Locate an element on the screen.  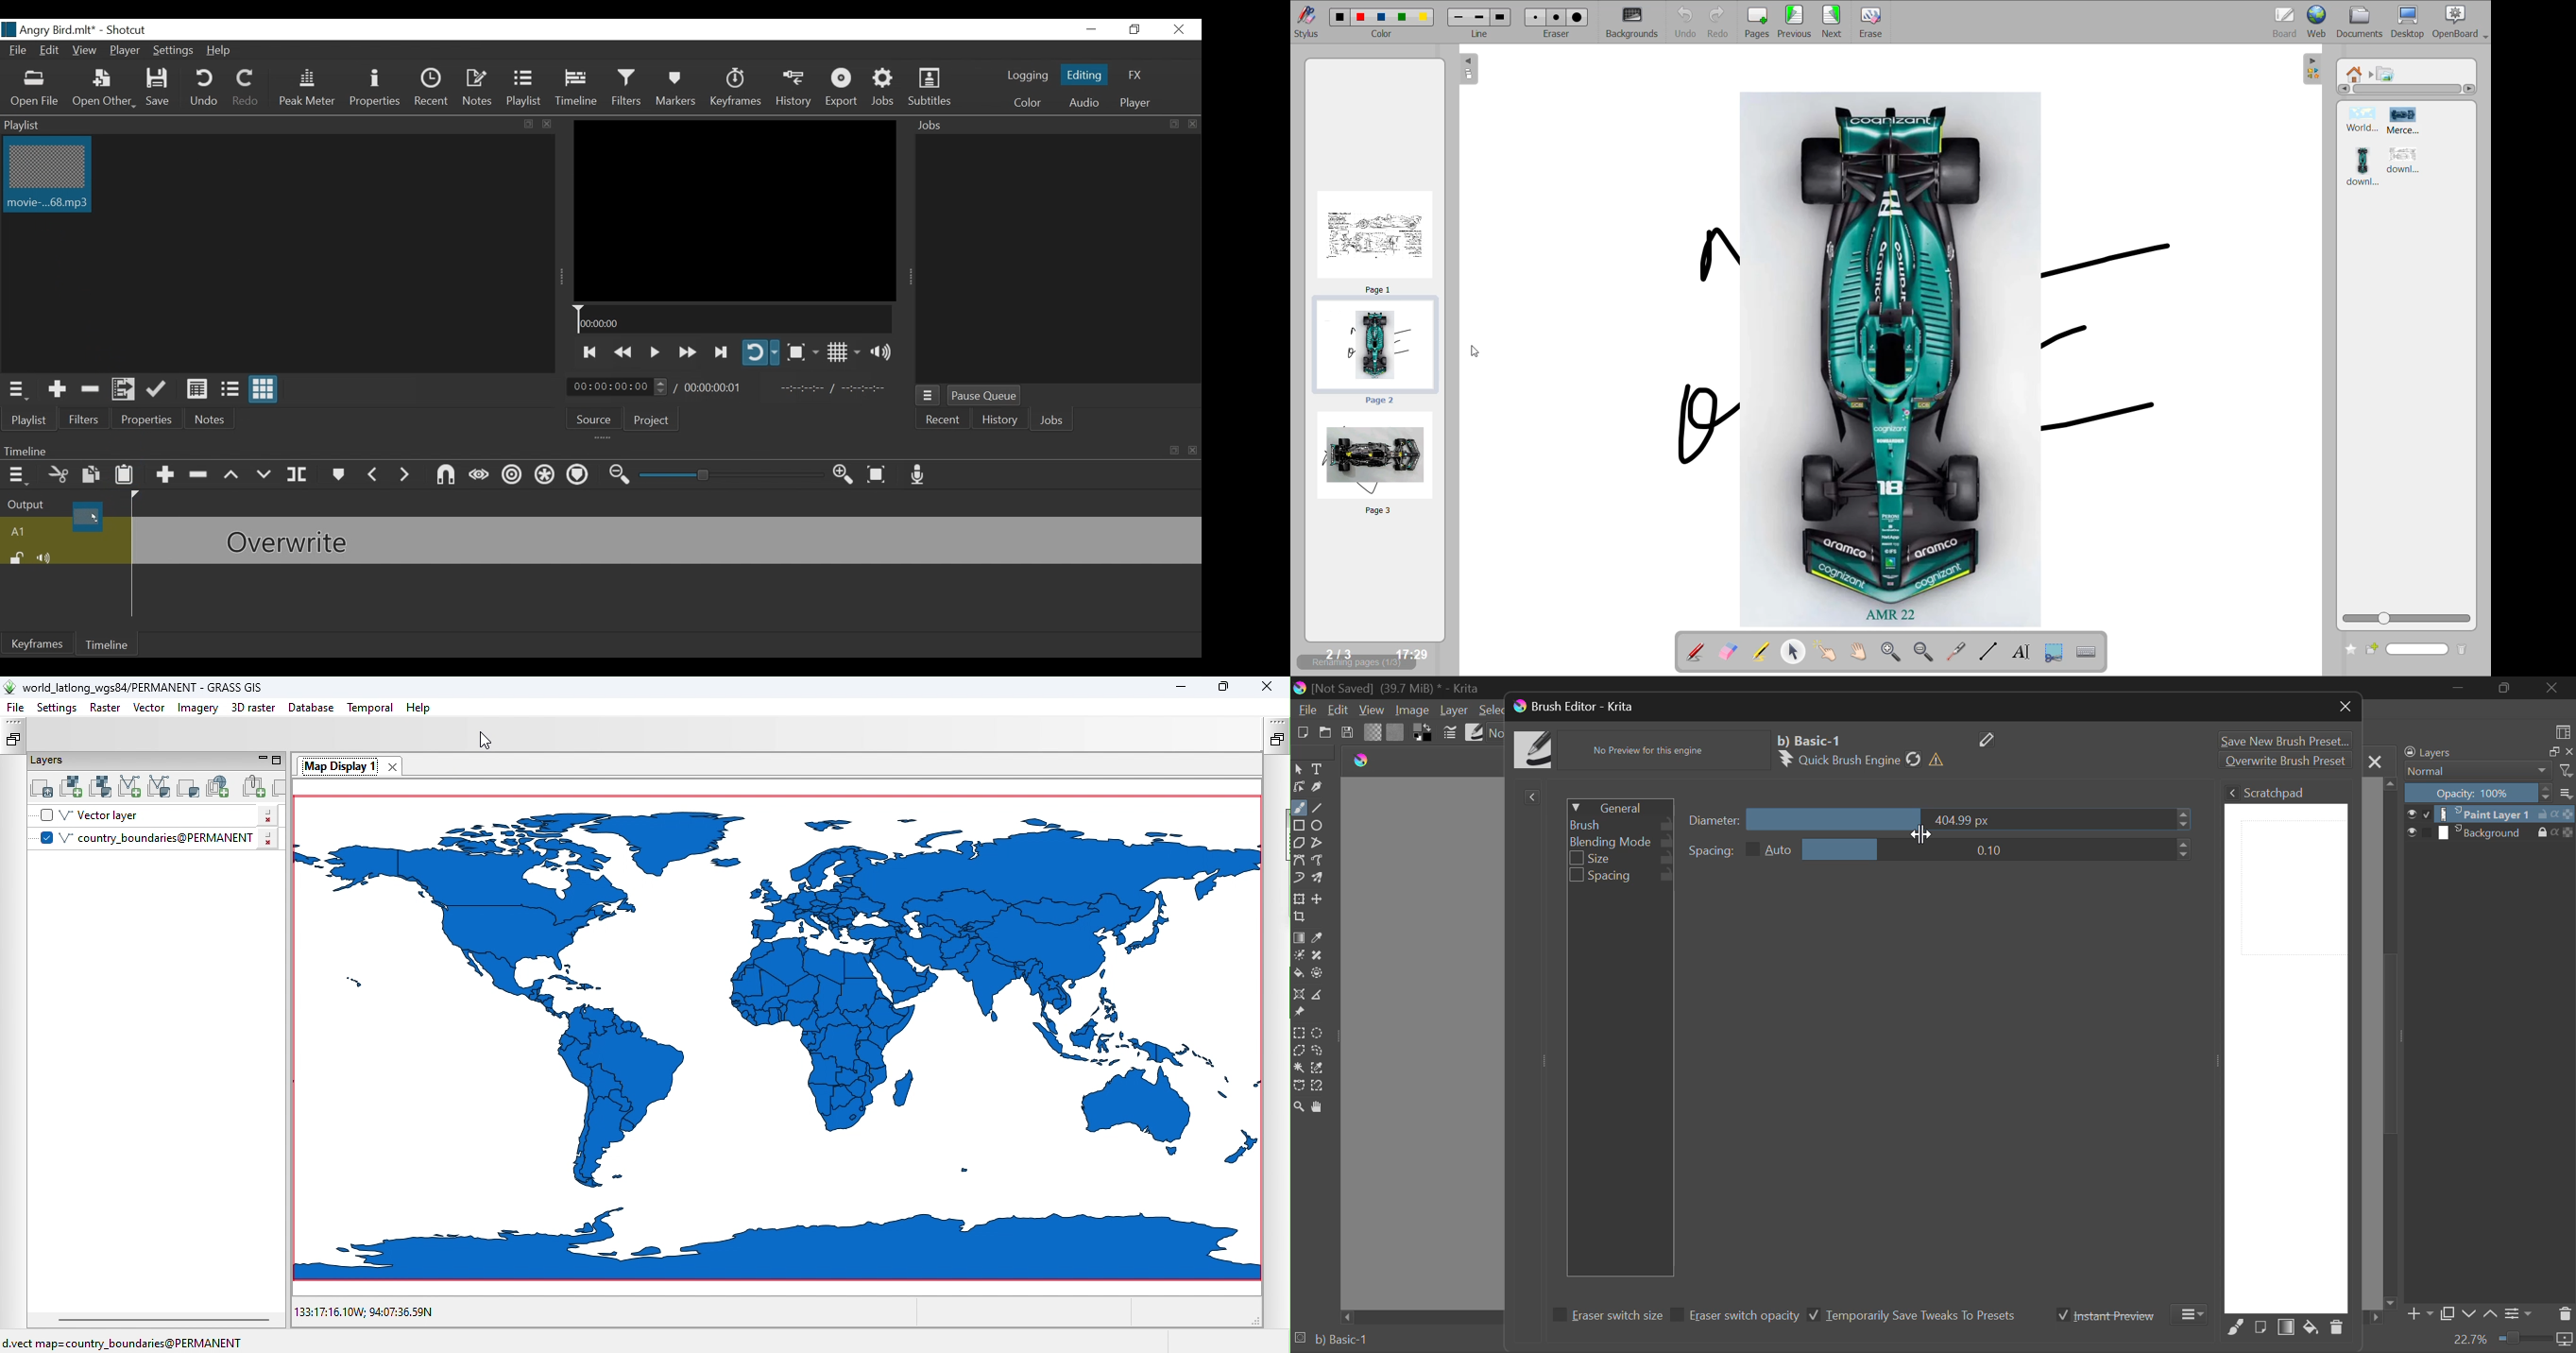
Jobs menu is located at coordinates (929, 396).